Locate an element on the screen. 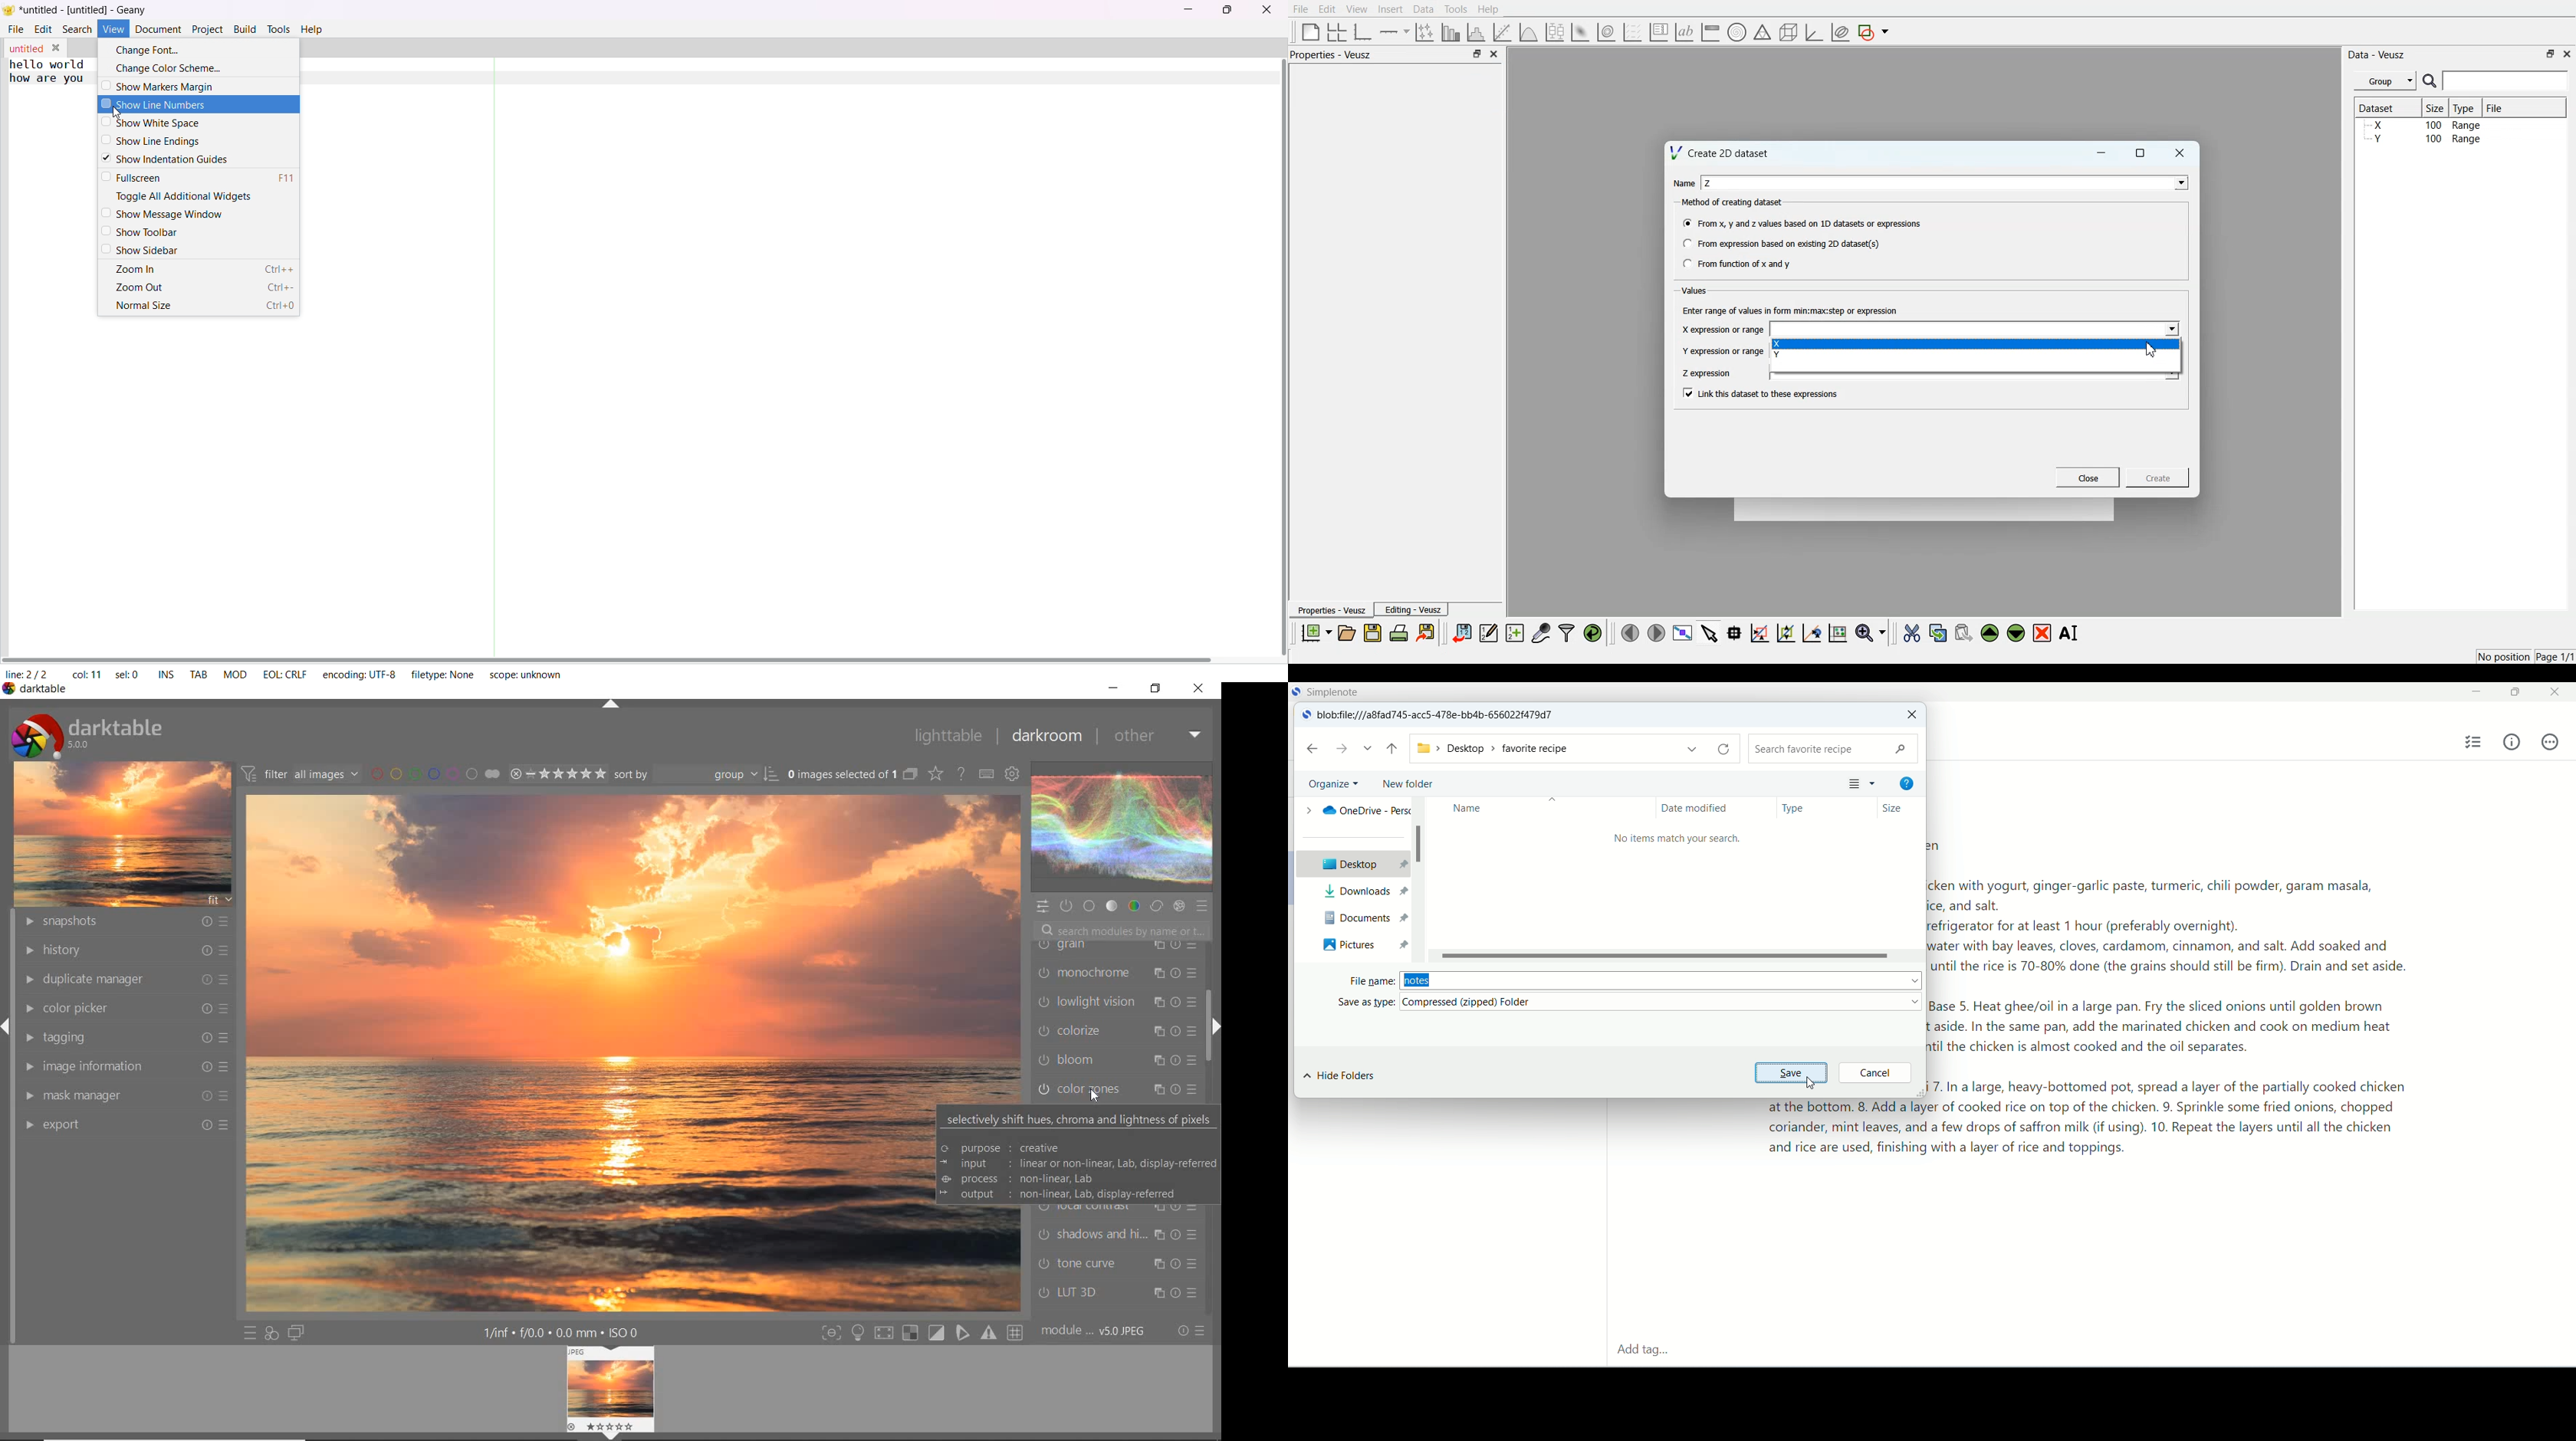  info is located at coordinates (2512, 741).